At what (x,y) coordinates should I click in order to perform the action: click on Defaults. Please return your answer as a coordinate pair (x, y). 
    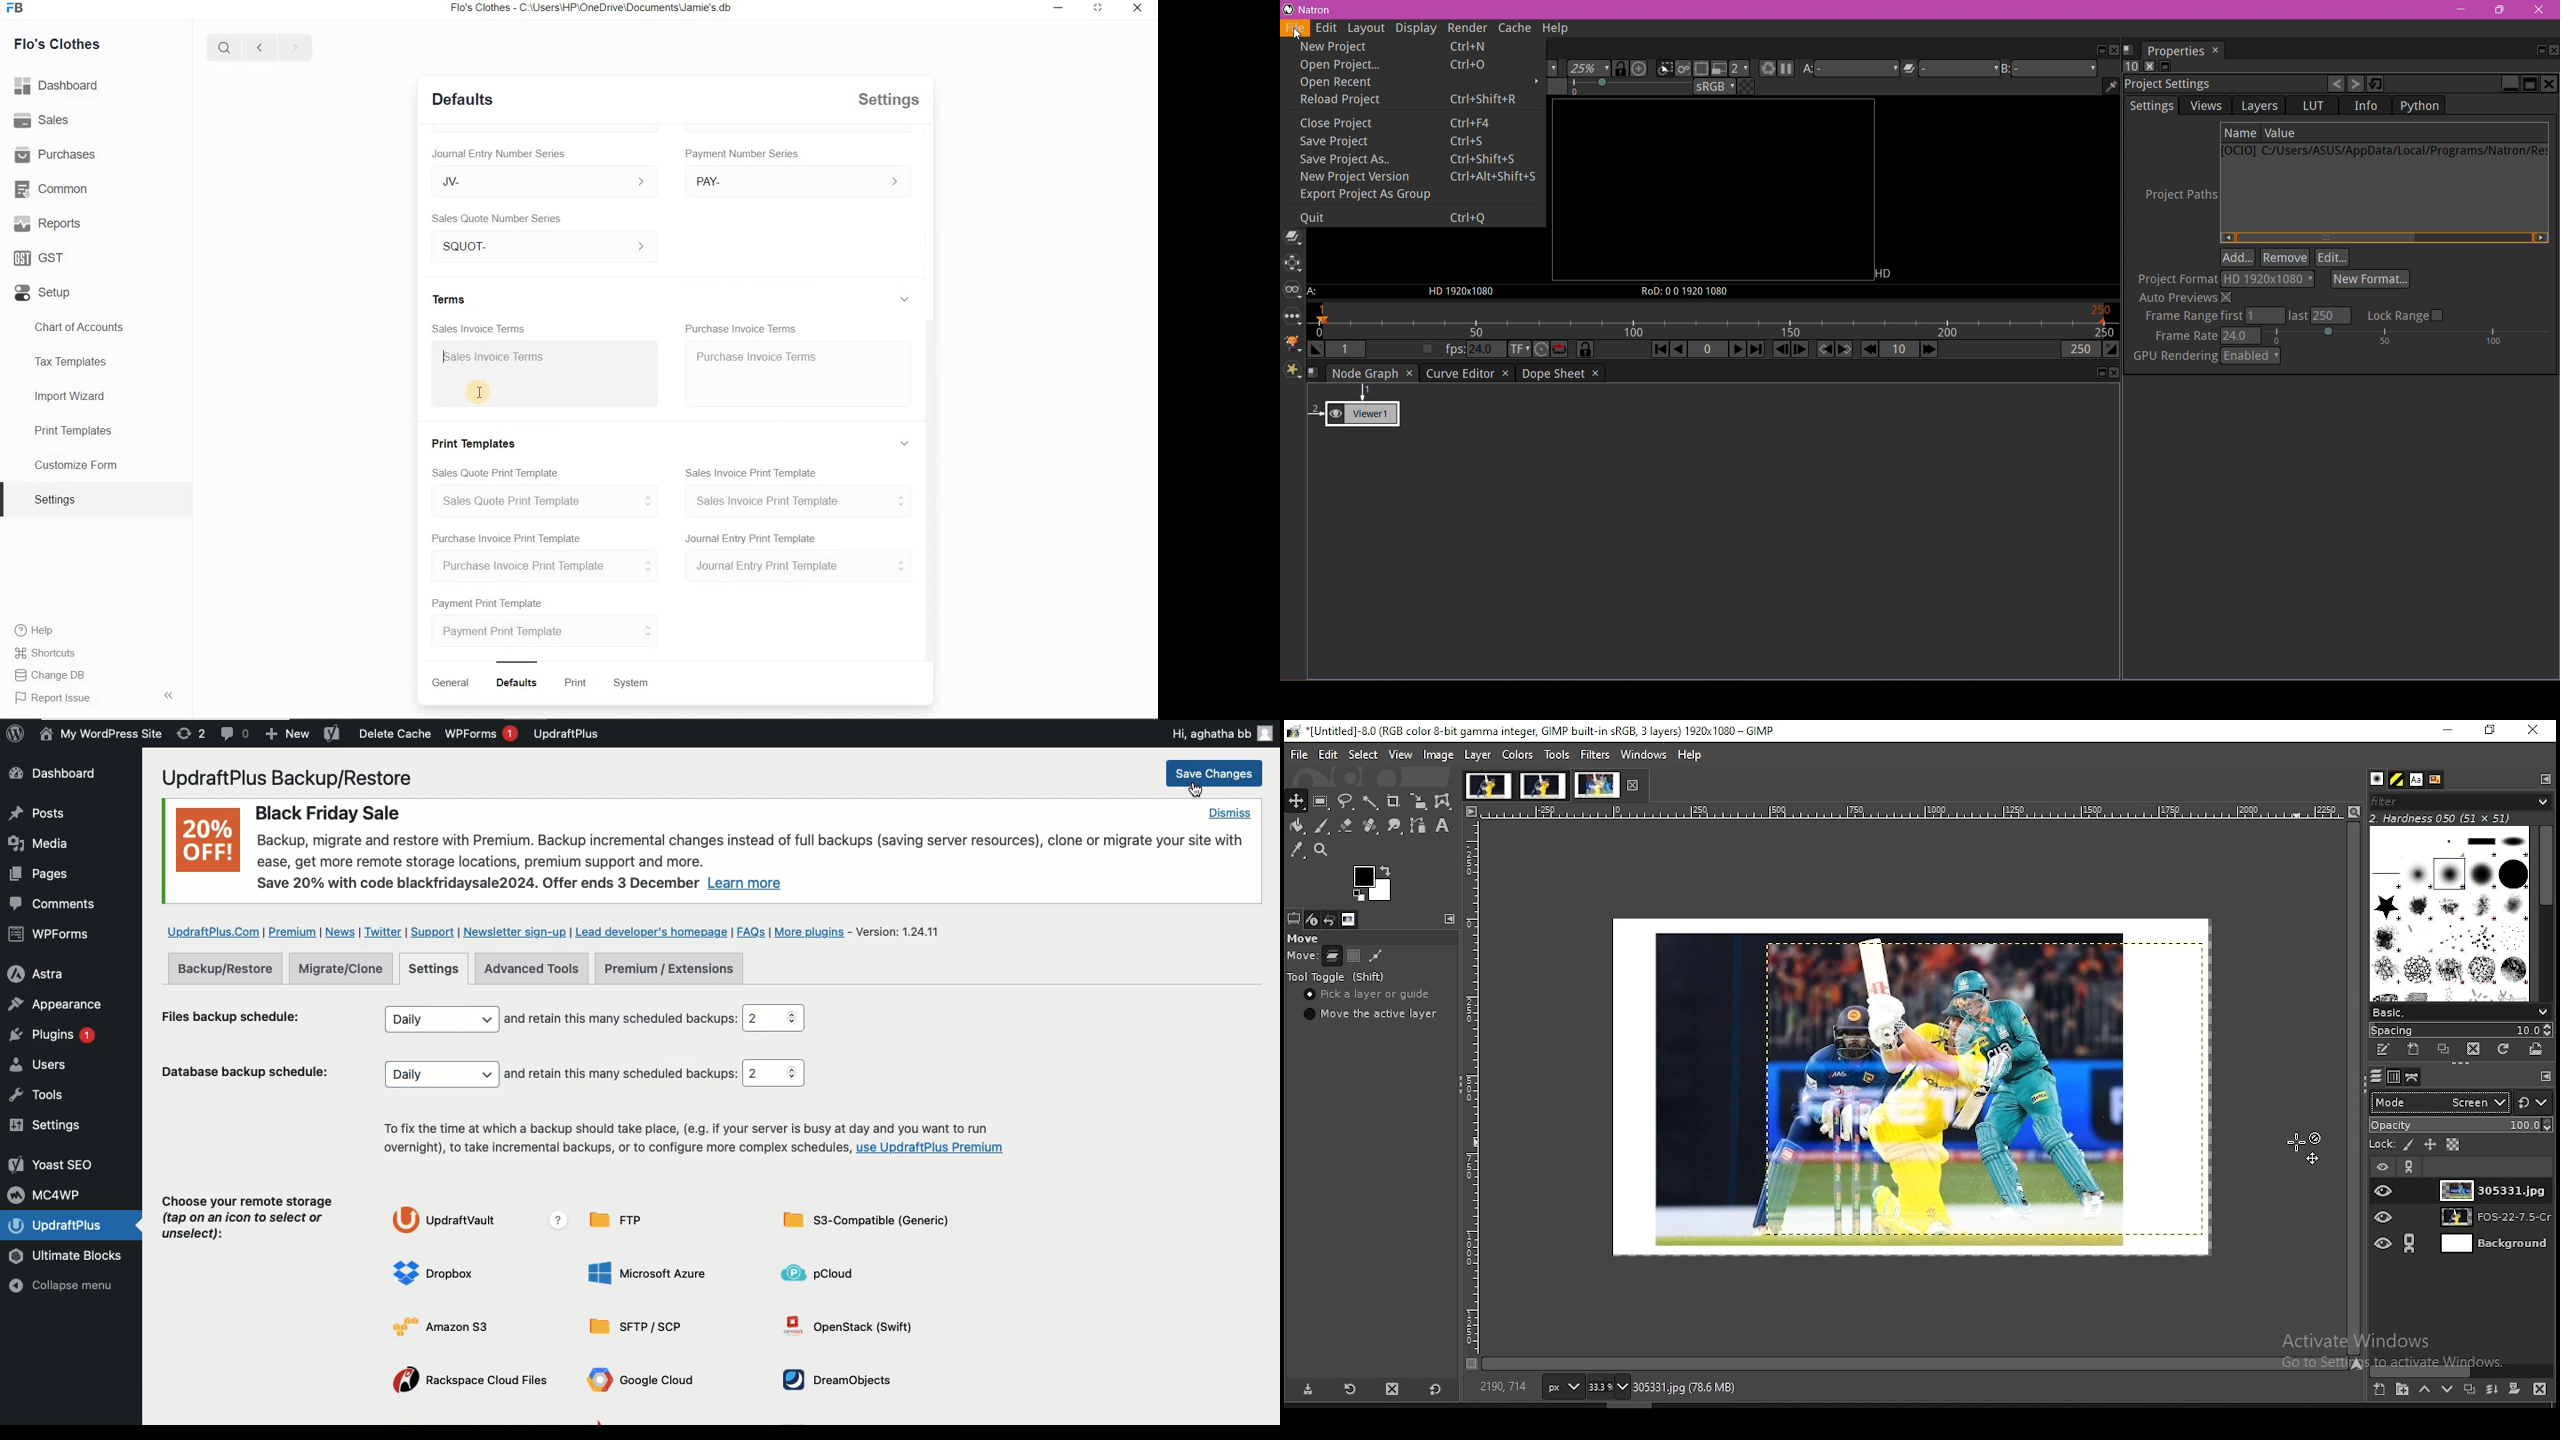
    Looking at the image, I should click on (463, 99).